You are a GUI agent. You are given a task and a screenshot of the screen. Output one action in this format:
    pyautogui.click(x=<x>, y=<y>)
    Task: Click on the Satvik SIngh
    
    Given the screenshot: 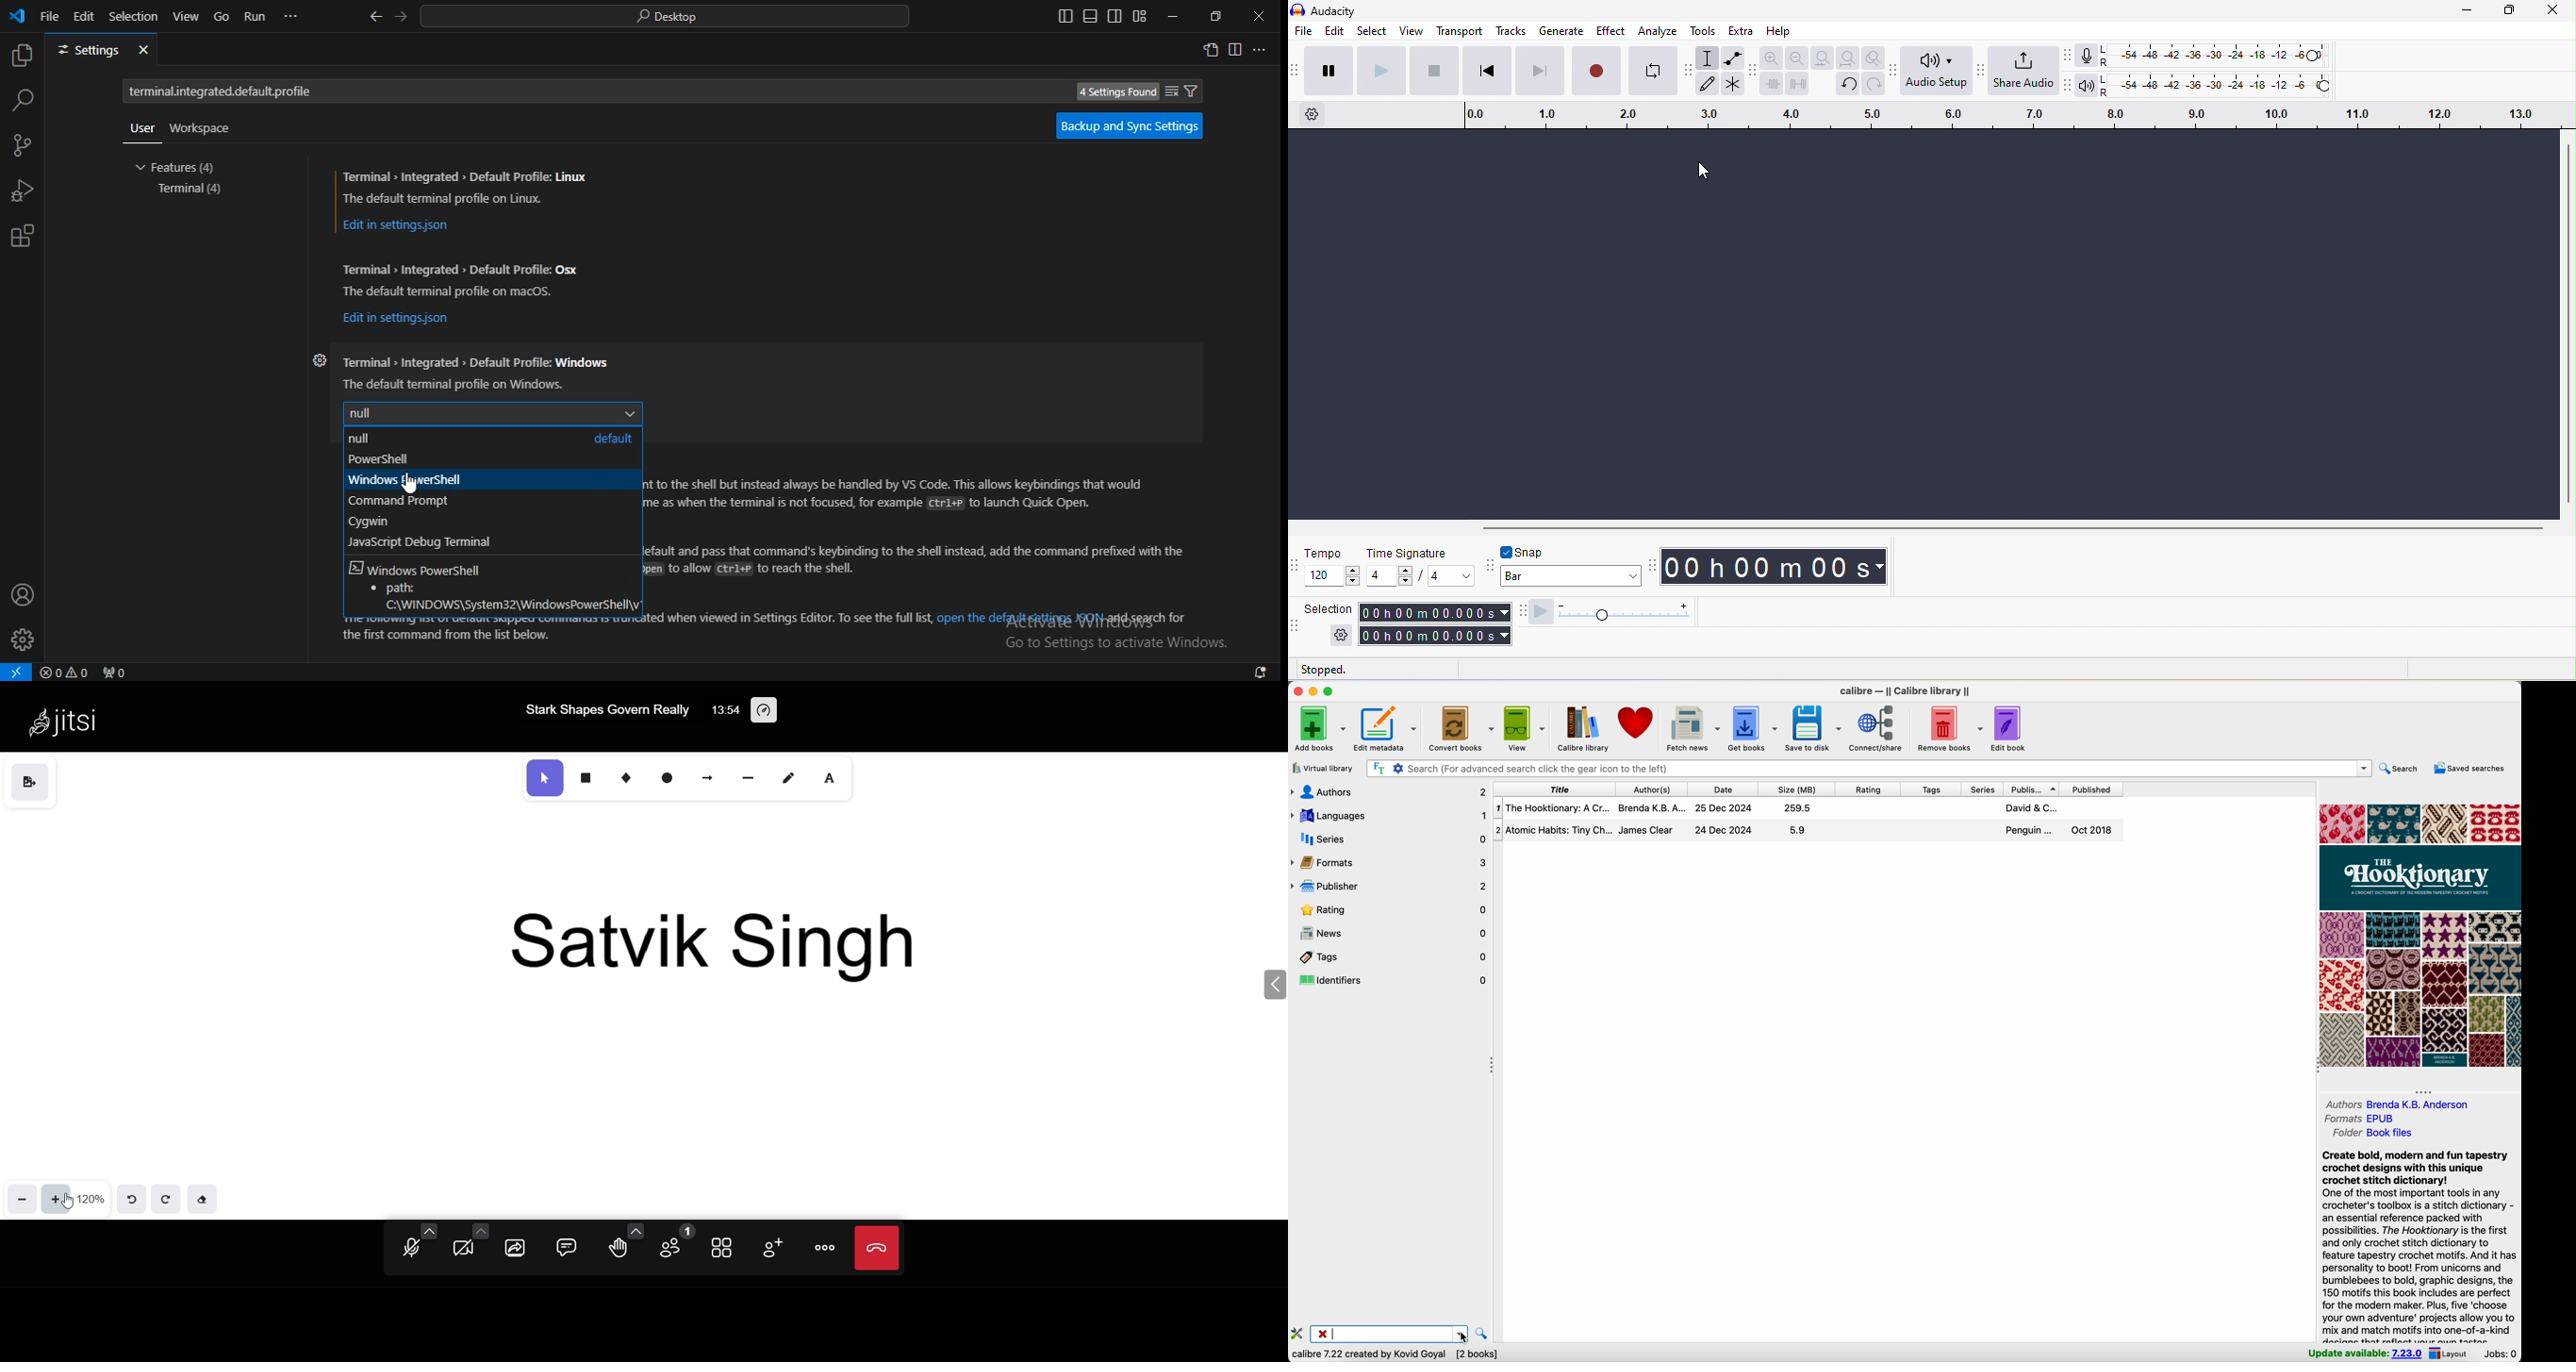 What is the action you would take?
    pyautogui.click(x=720, y=939)
    